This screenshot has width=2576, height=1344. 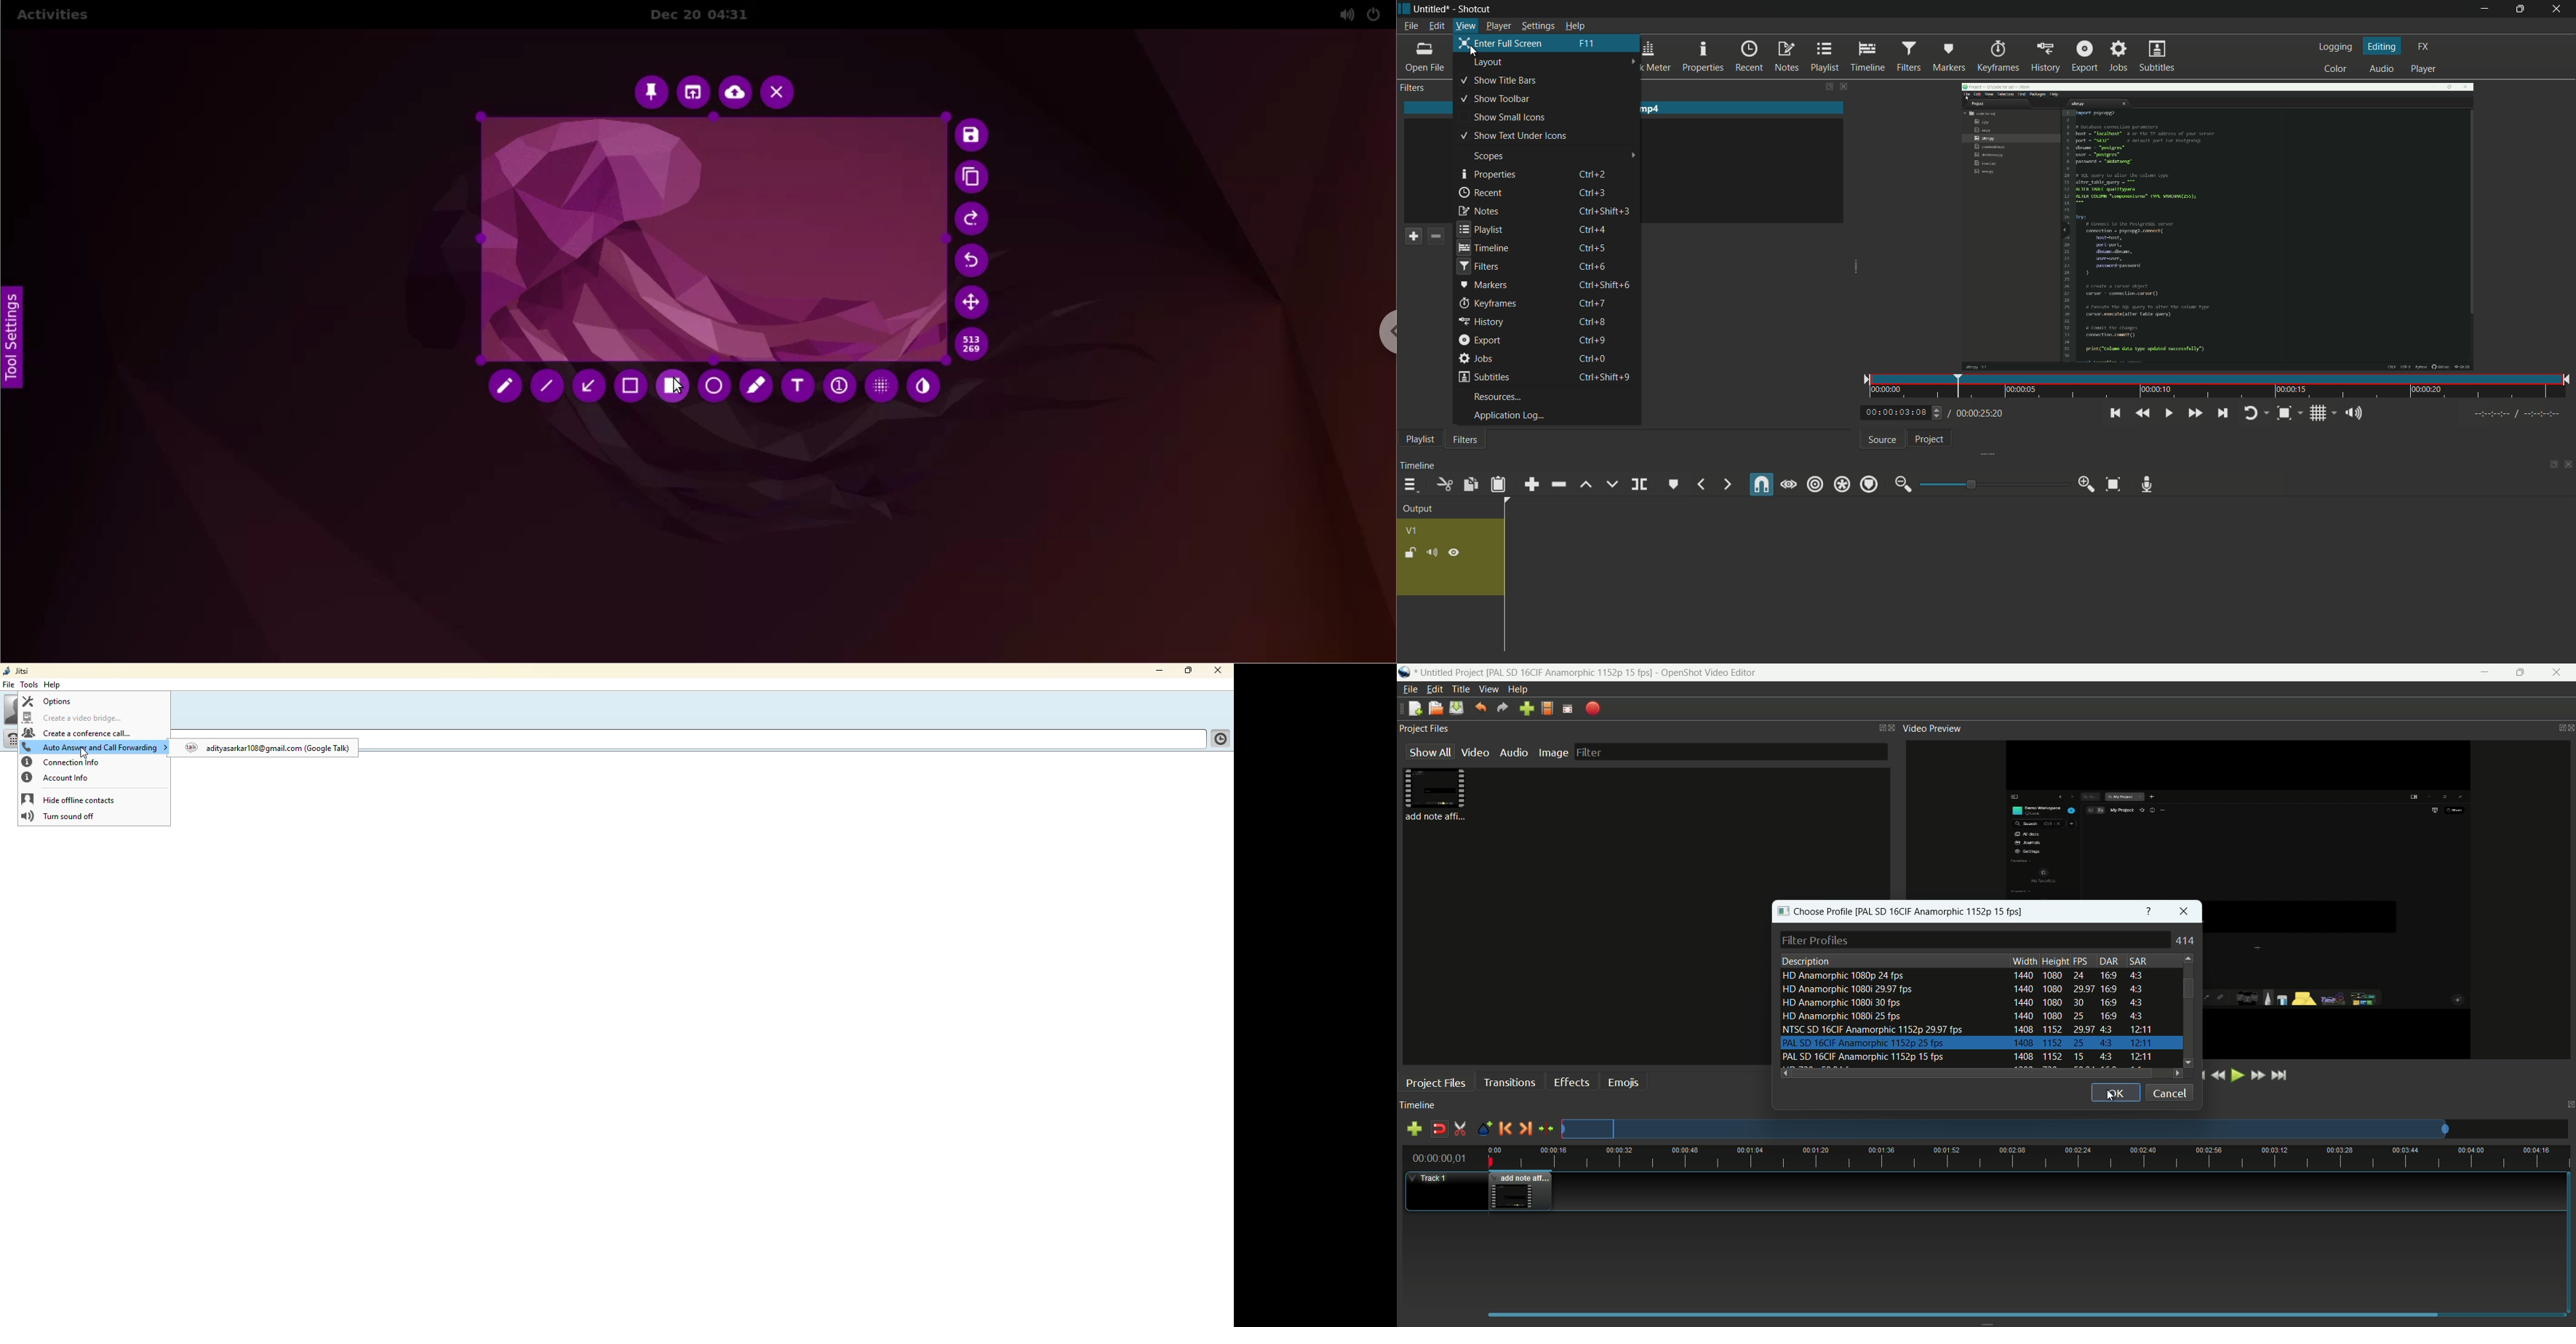 What do you see at coordinates (1478, 210) in the screenshot?
I see `notes` at bounding box center [1478, 210].